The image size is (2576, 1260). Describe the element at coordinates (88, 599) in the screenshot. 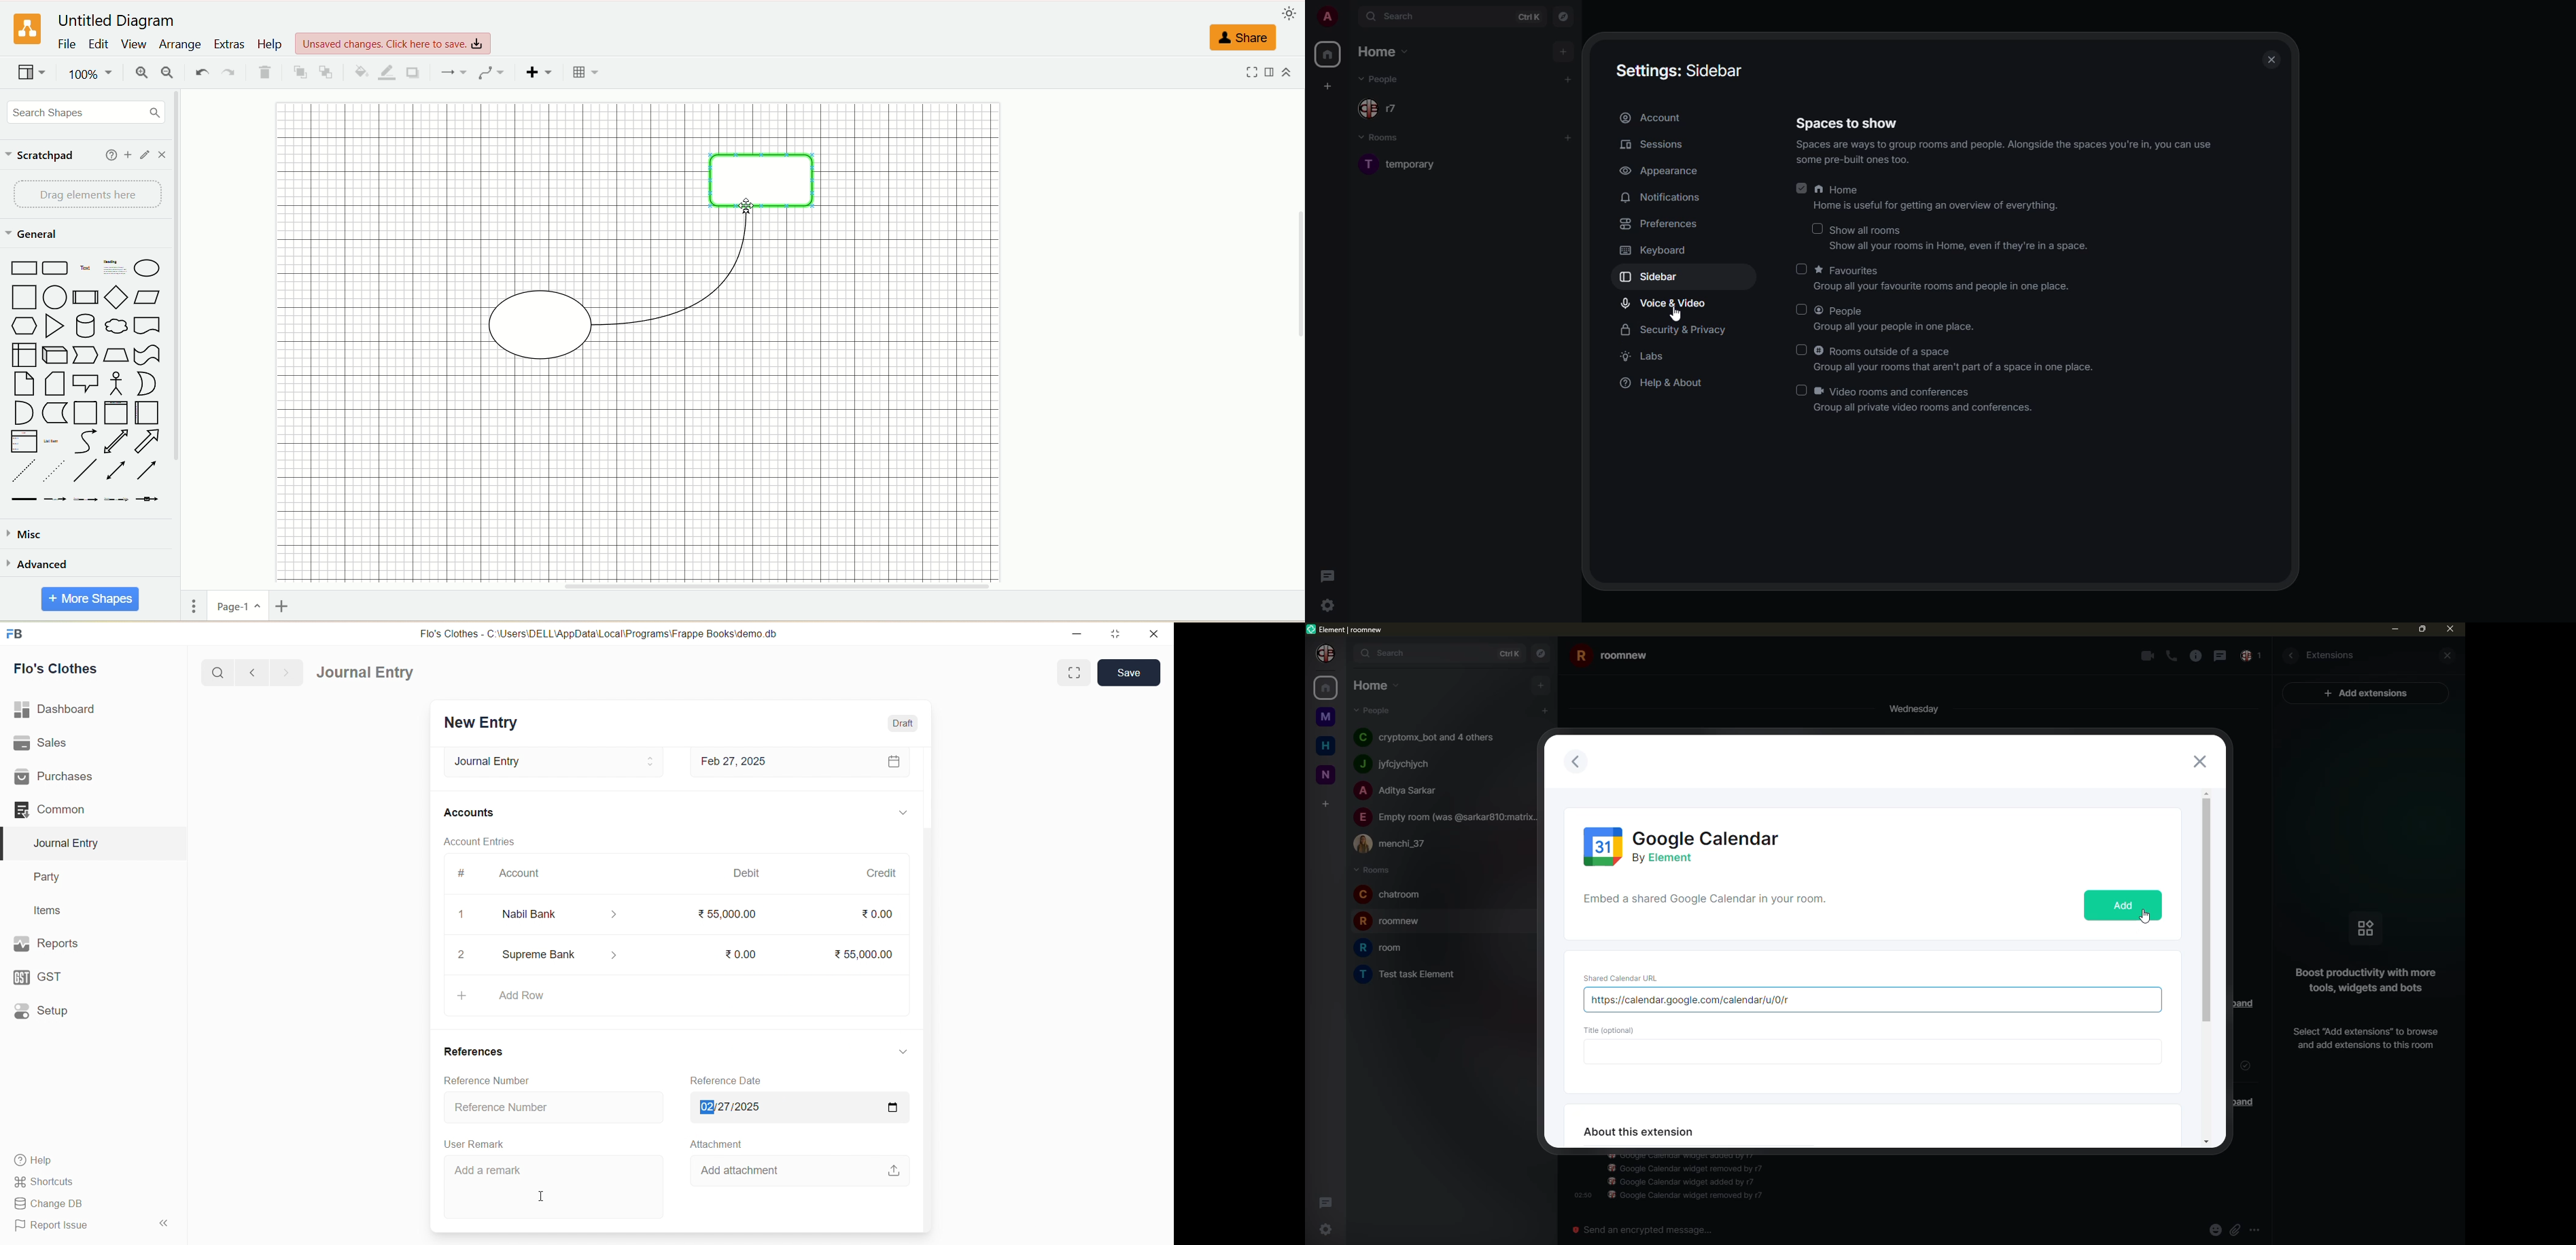

I see `more shapes` at that location.